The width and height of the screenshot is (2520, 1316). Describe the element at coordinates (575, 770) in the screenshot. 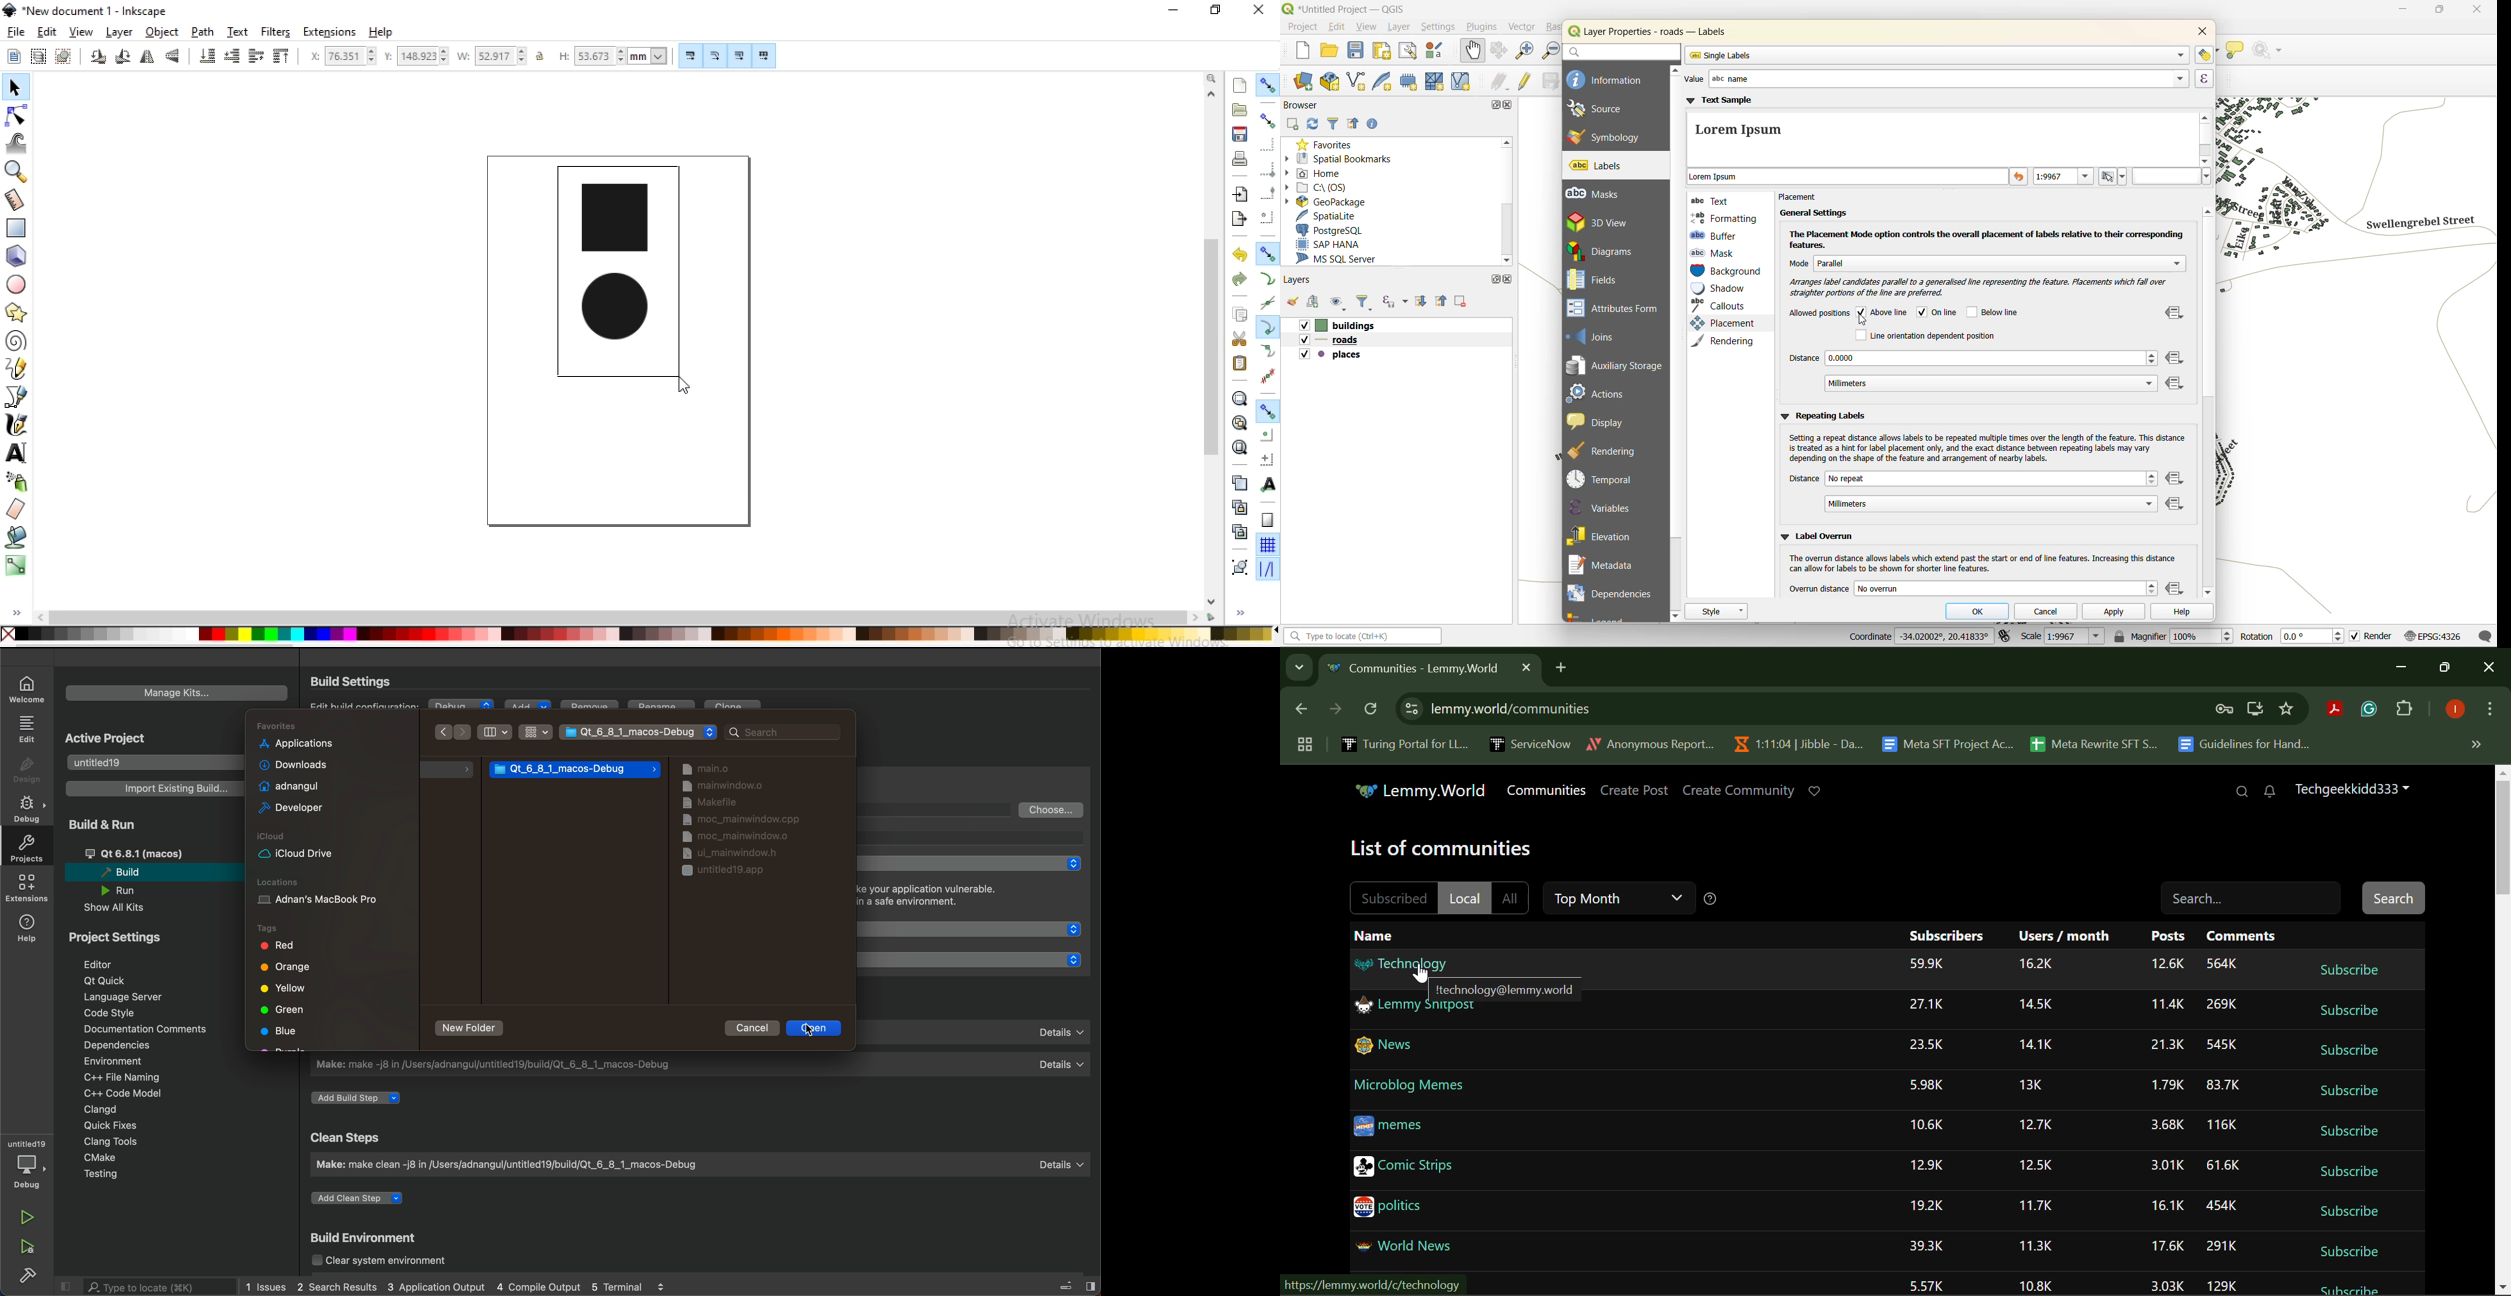

I see `debug file` at that location.